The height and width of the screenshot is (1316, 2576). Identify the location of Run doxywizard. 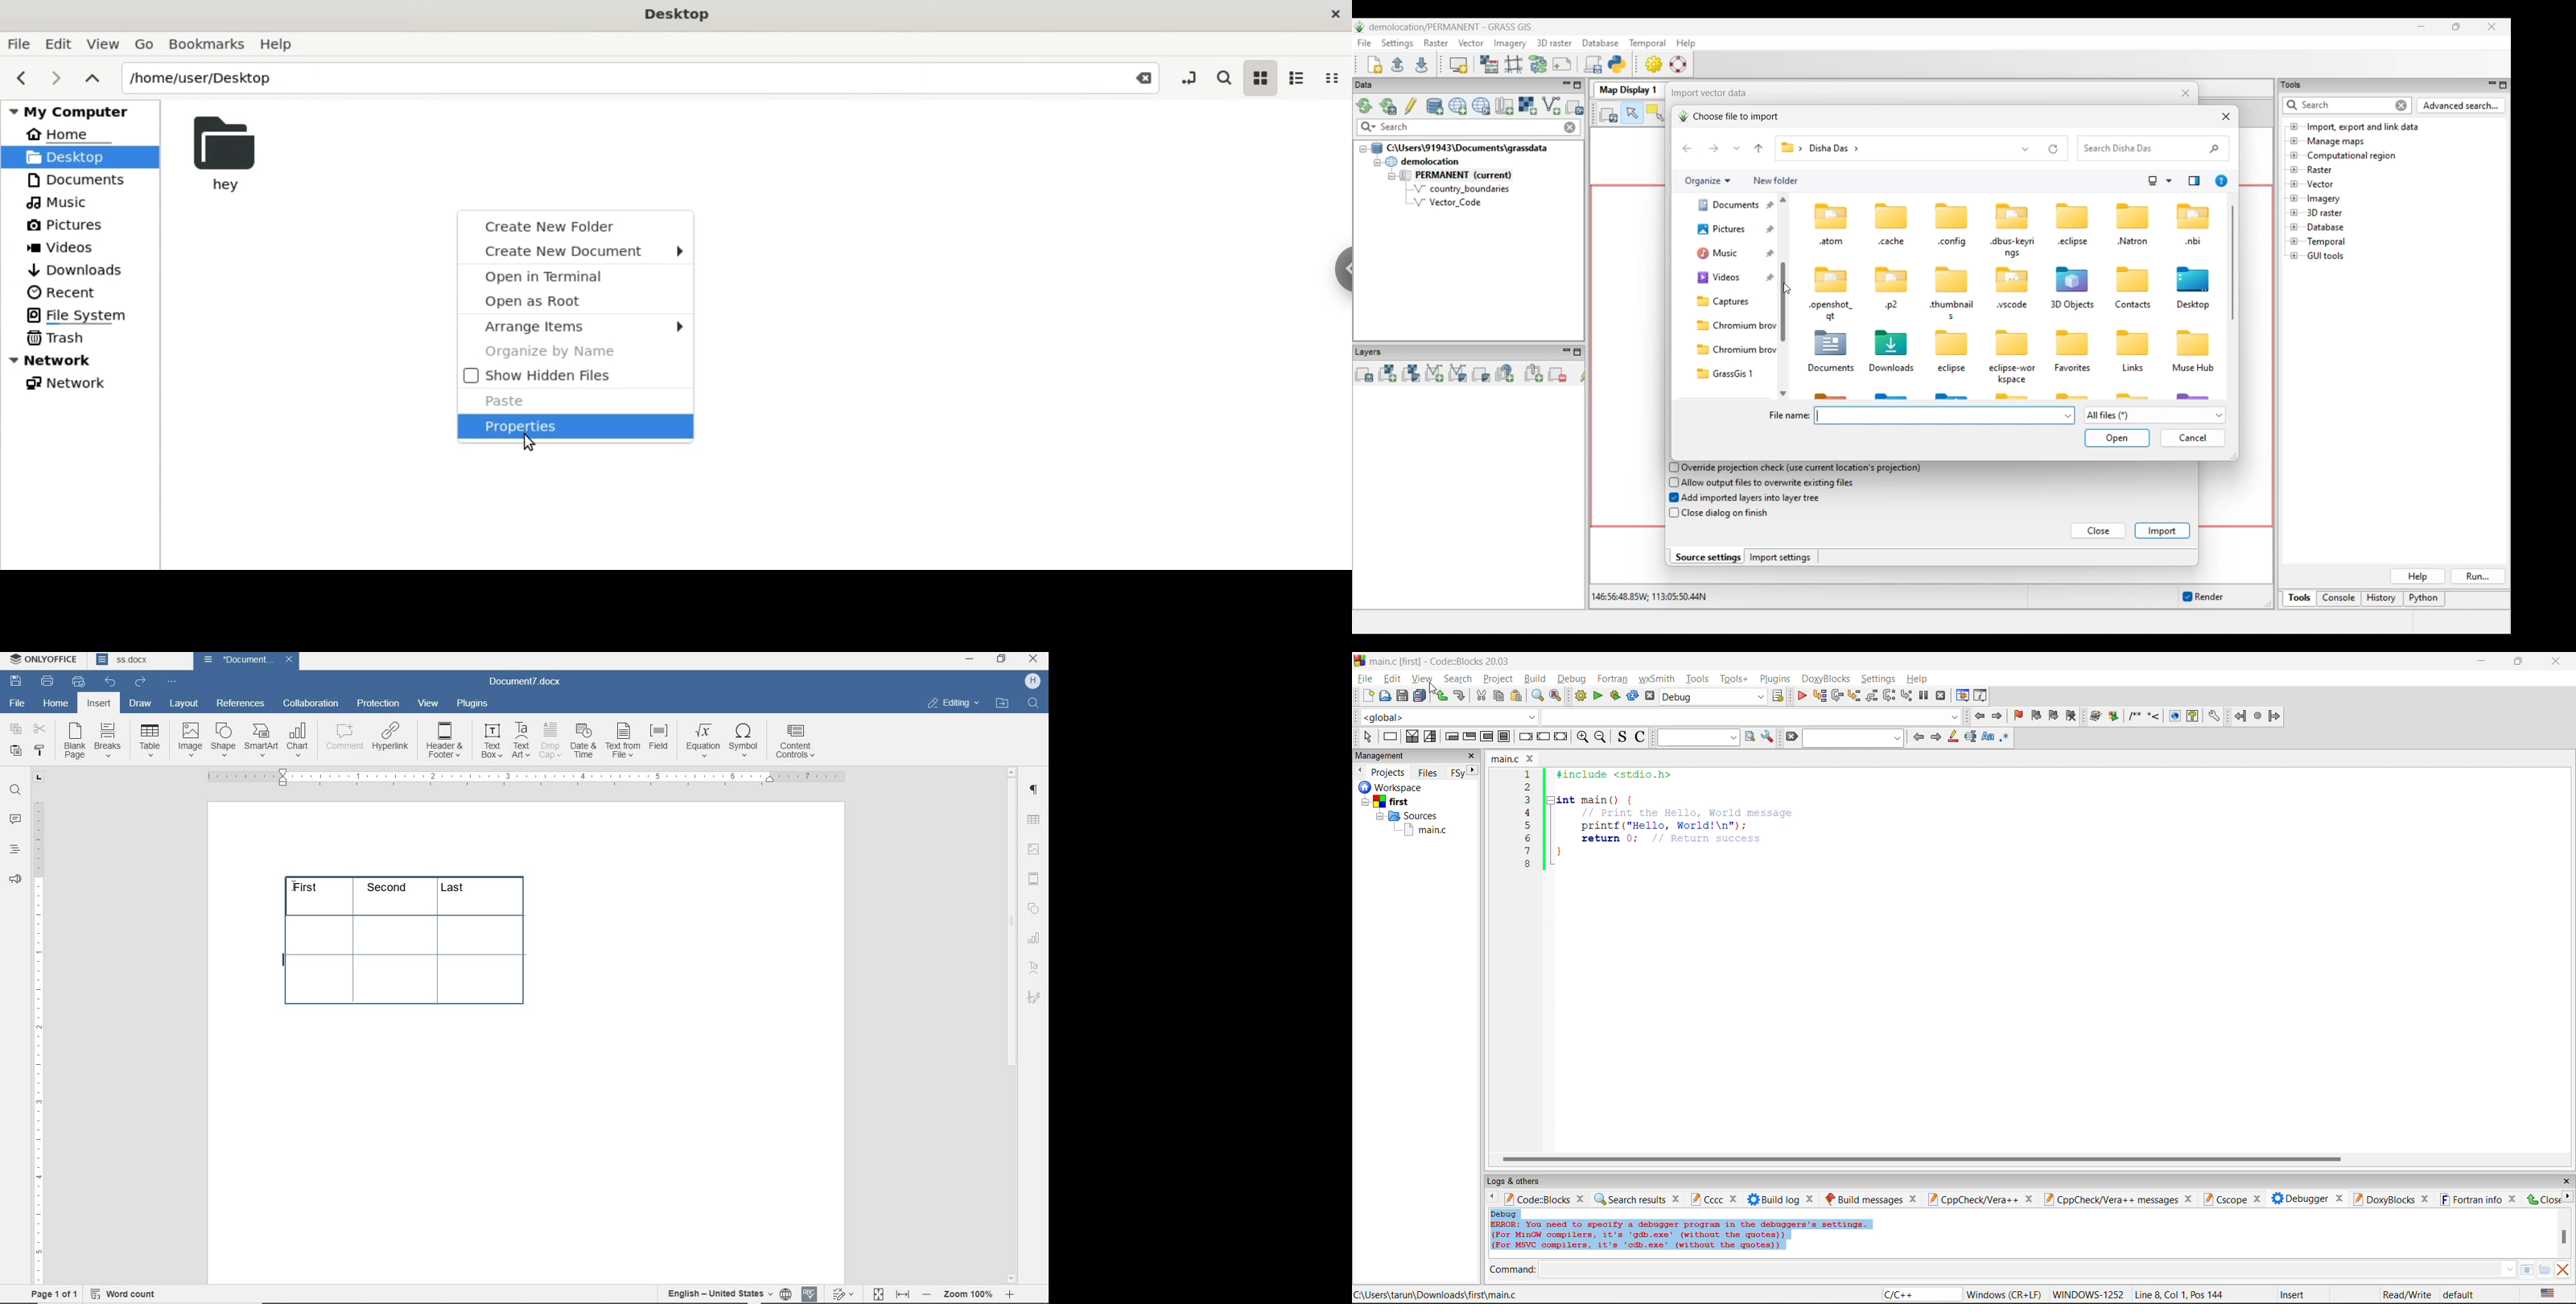
(2095, 717).